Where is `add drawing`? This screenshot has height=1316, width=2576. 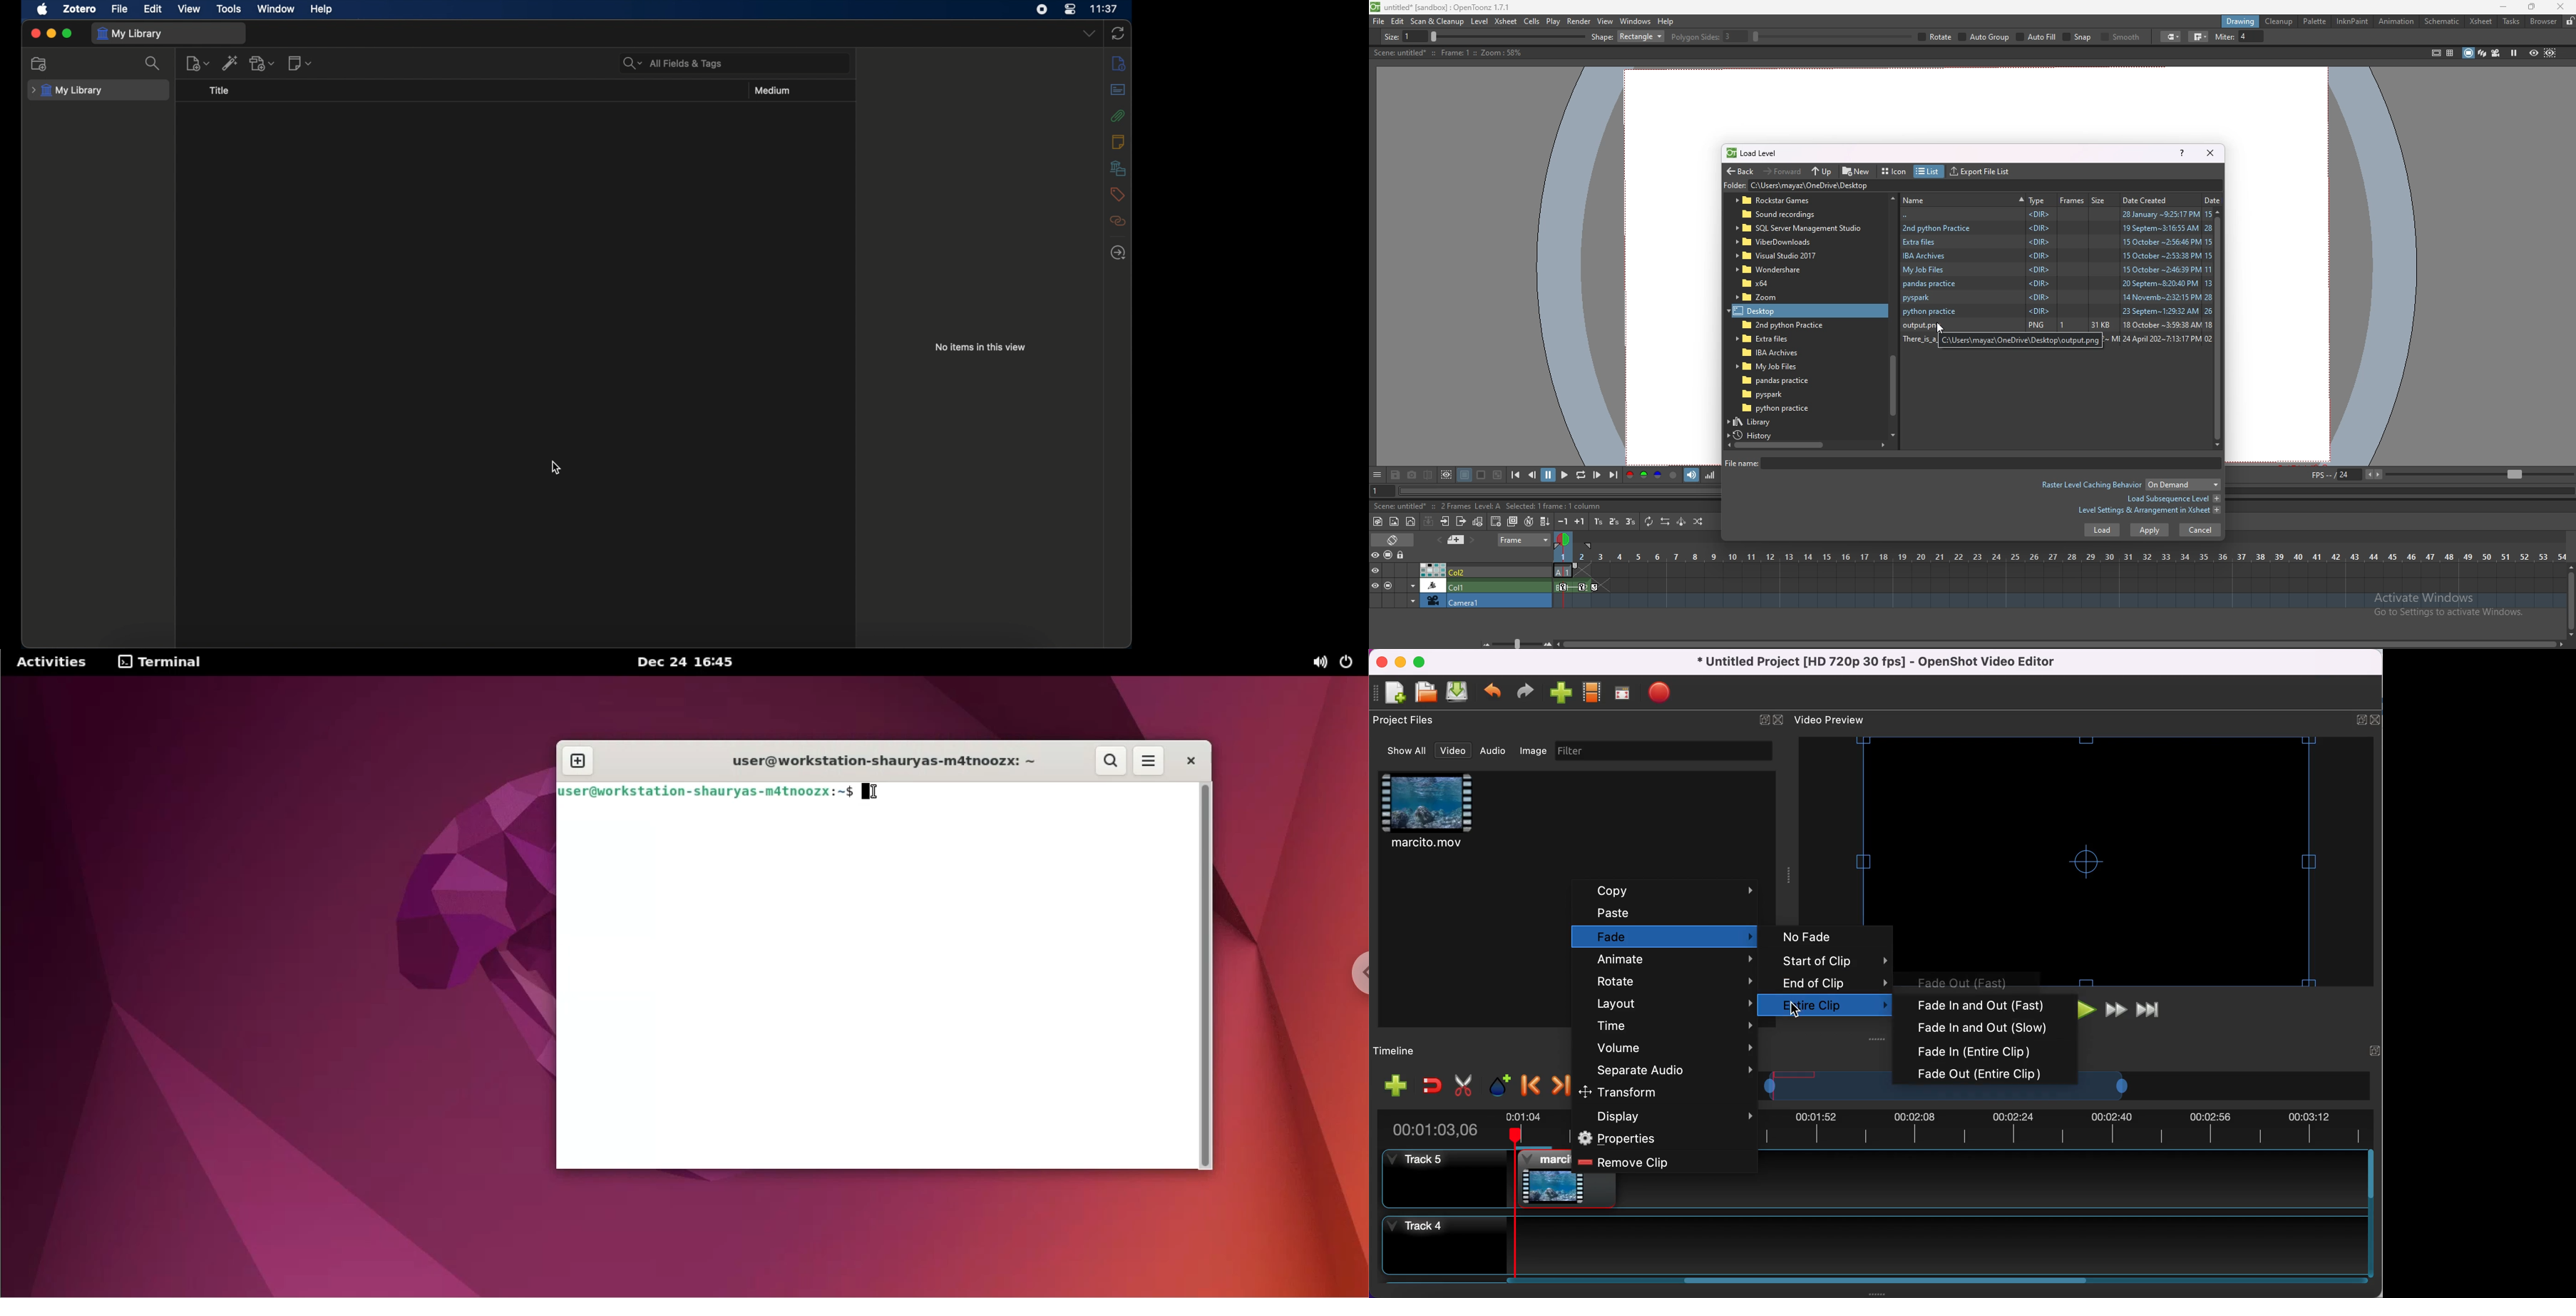 add drawing is located at coordinates (1497, 521).